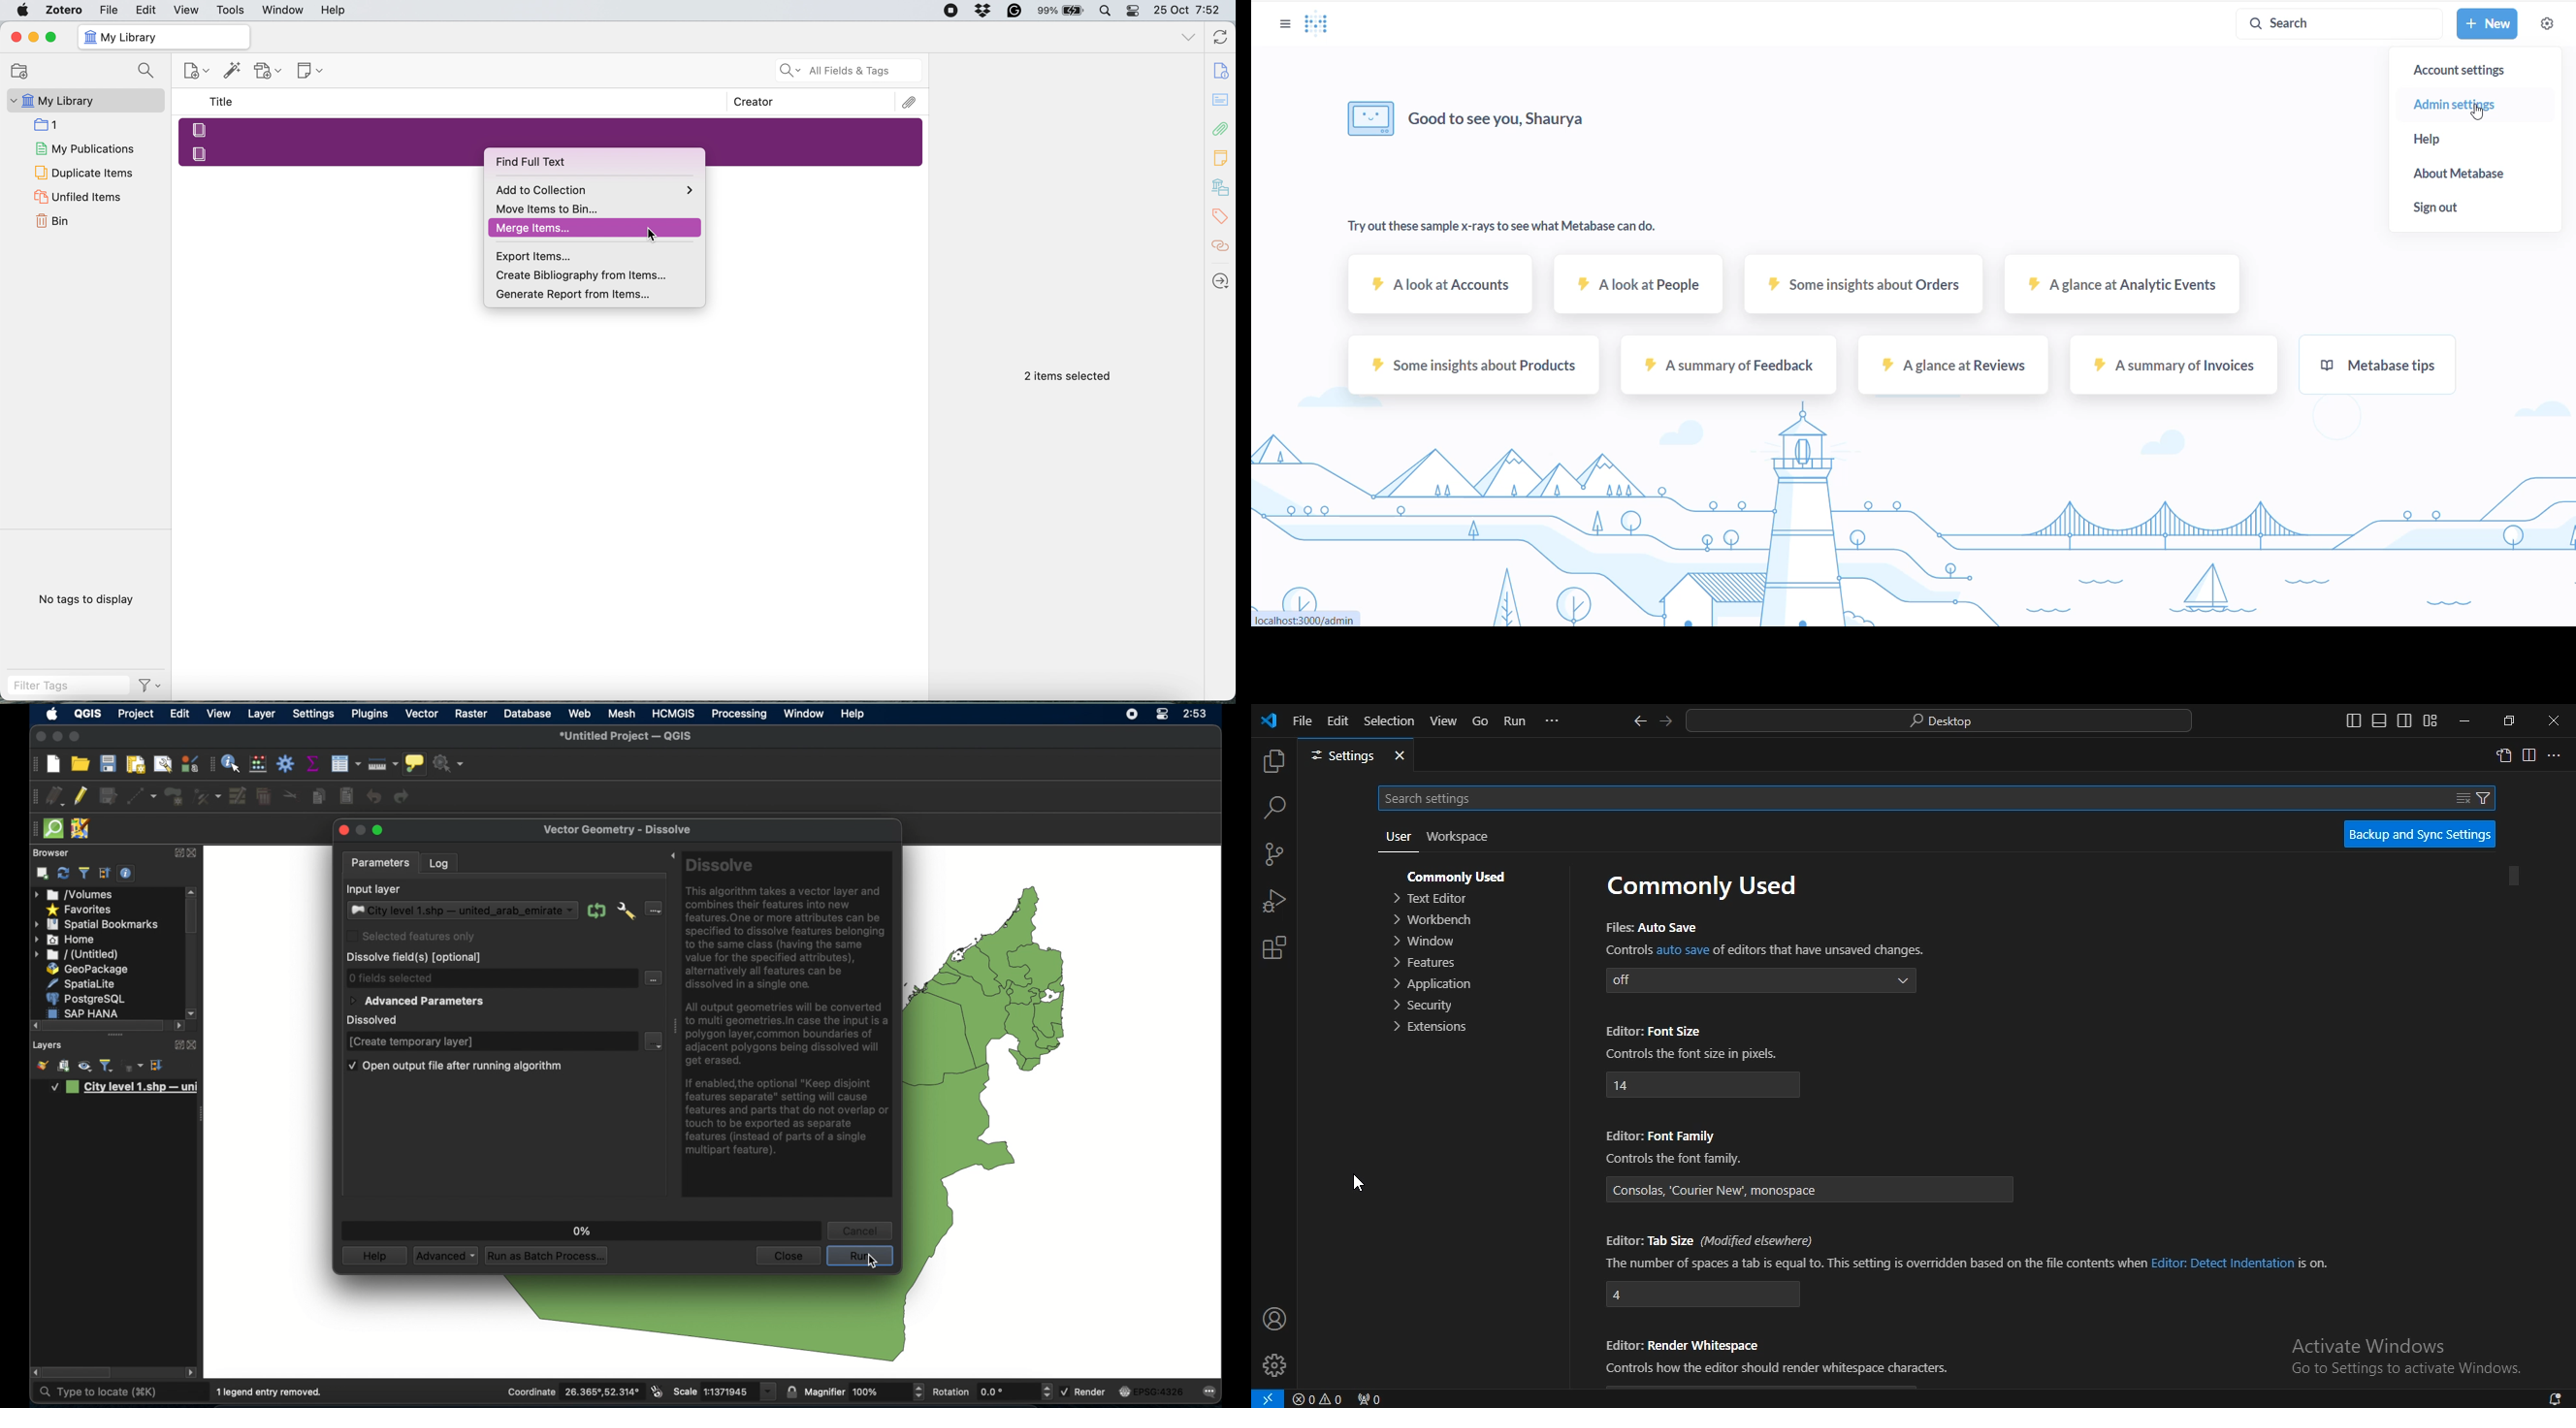  Describe the element at coordinates (147, 9) in the screenshot. I see `Edit` at that location.